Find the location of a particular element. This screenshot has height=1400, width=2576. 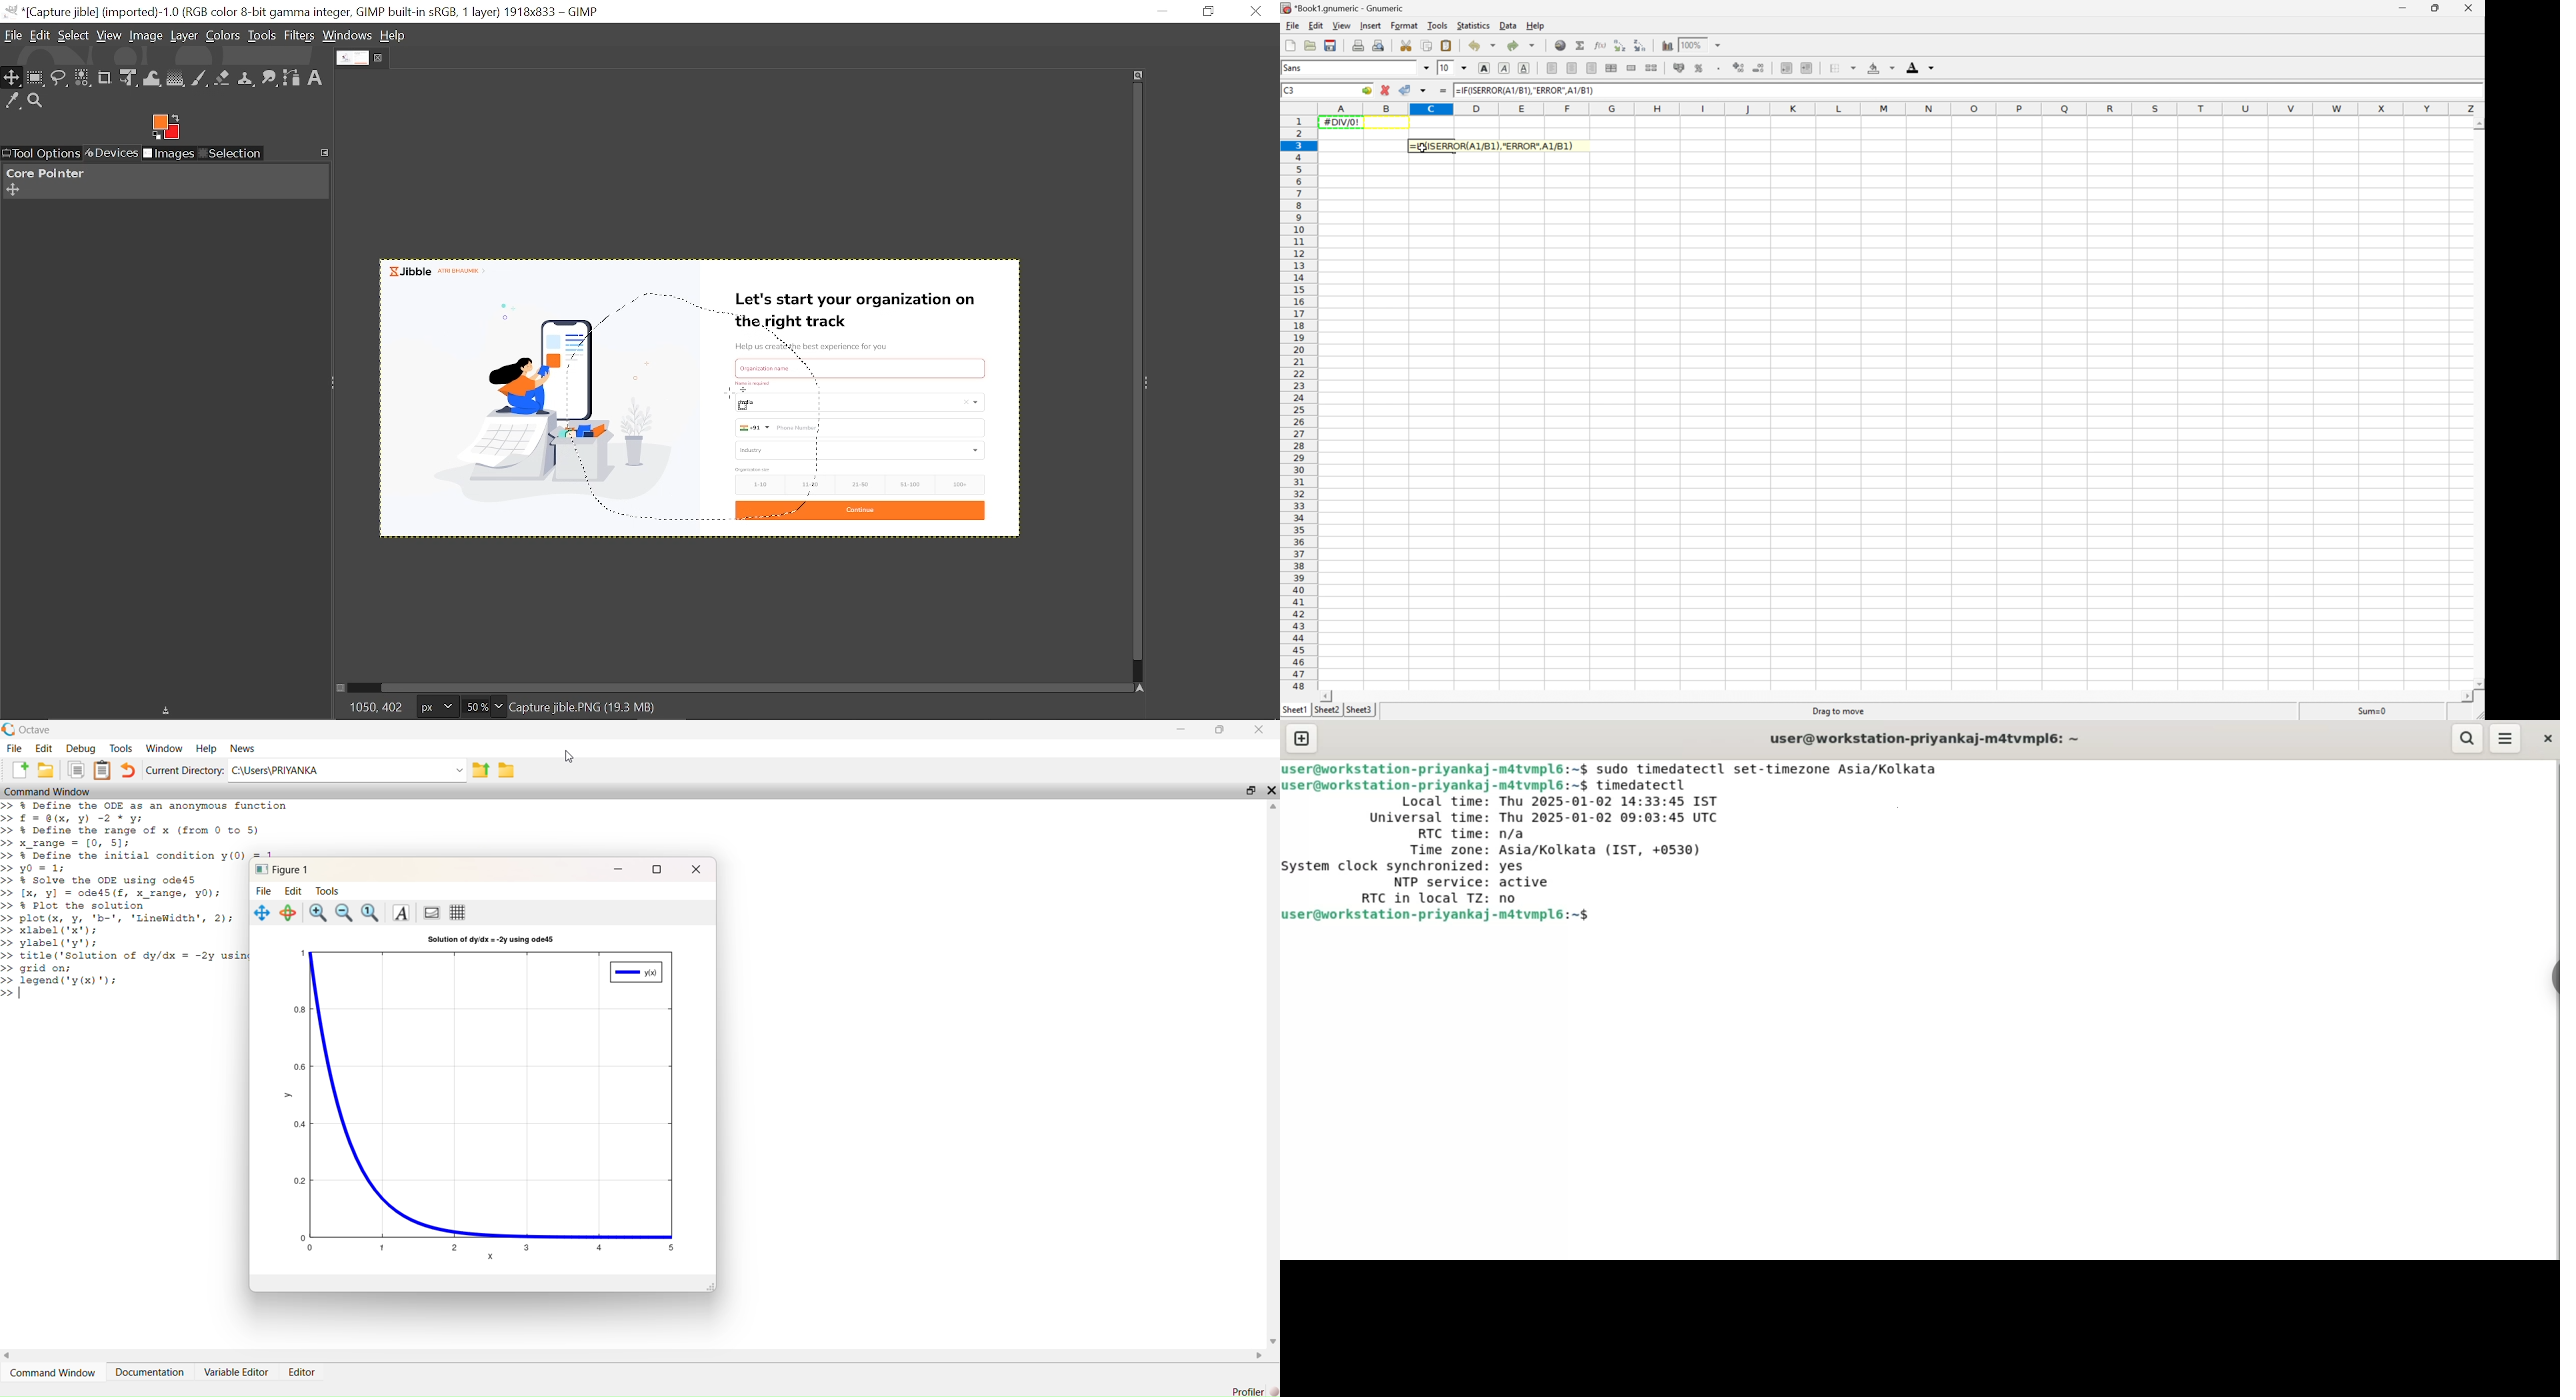

Crop text tool is located at coordinates (105, 78).